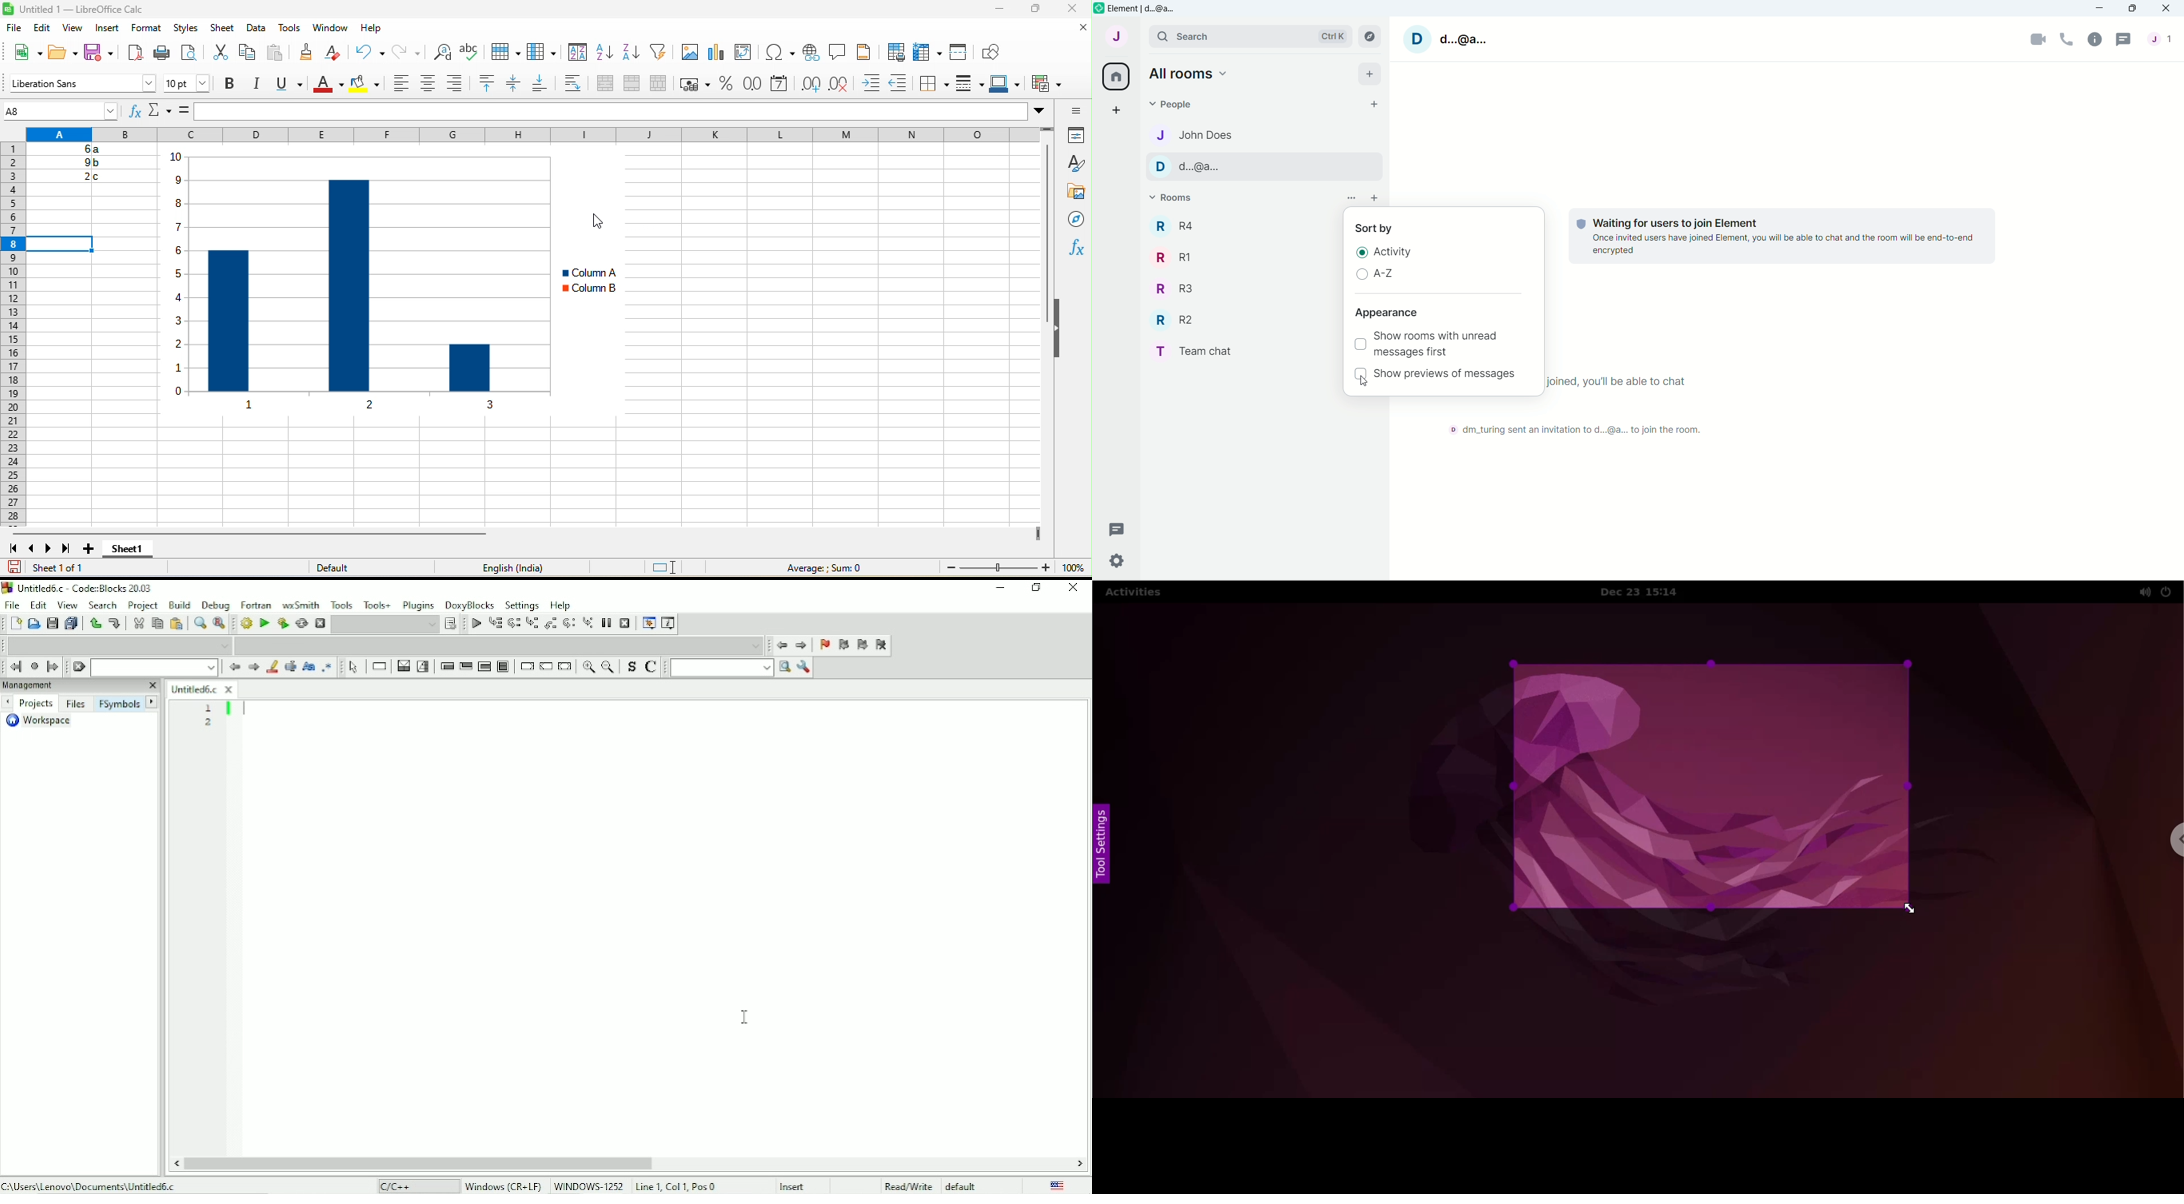  What do you see at coordinates (662, 85) in the screenshot?
I see `unmerge cells` at bounding box center [662, 85].